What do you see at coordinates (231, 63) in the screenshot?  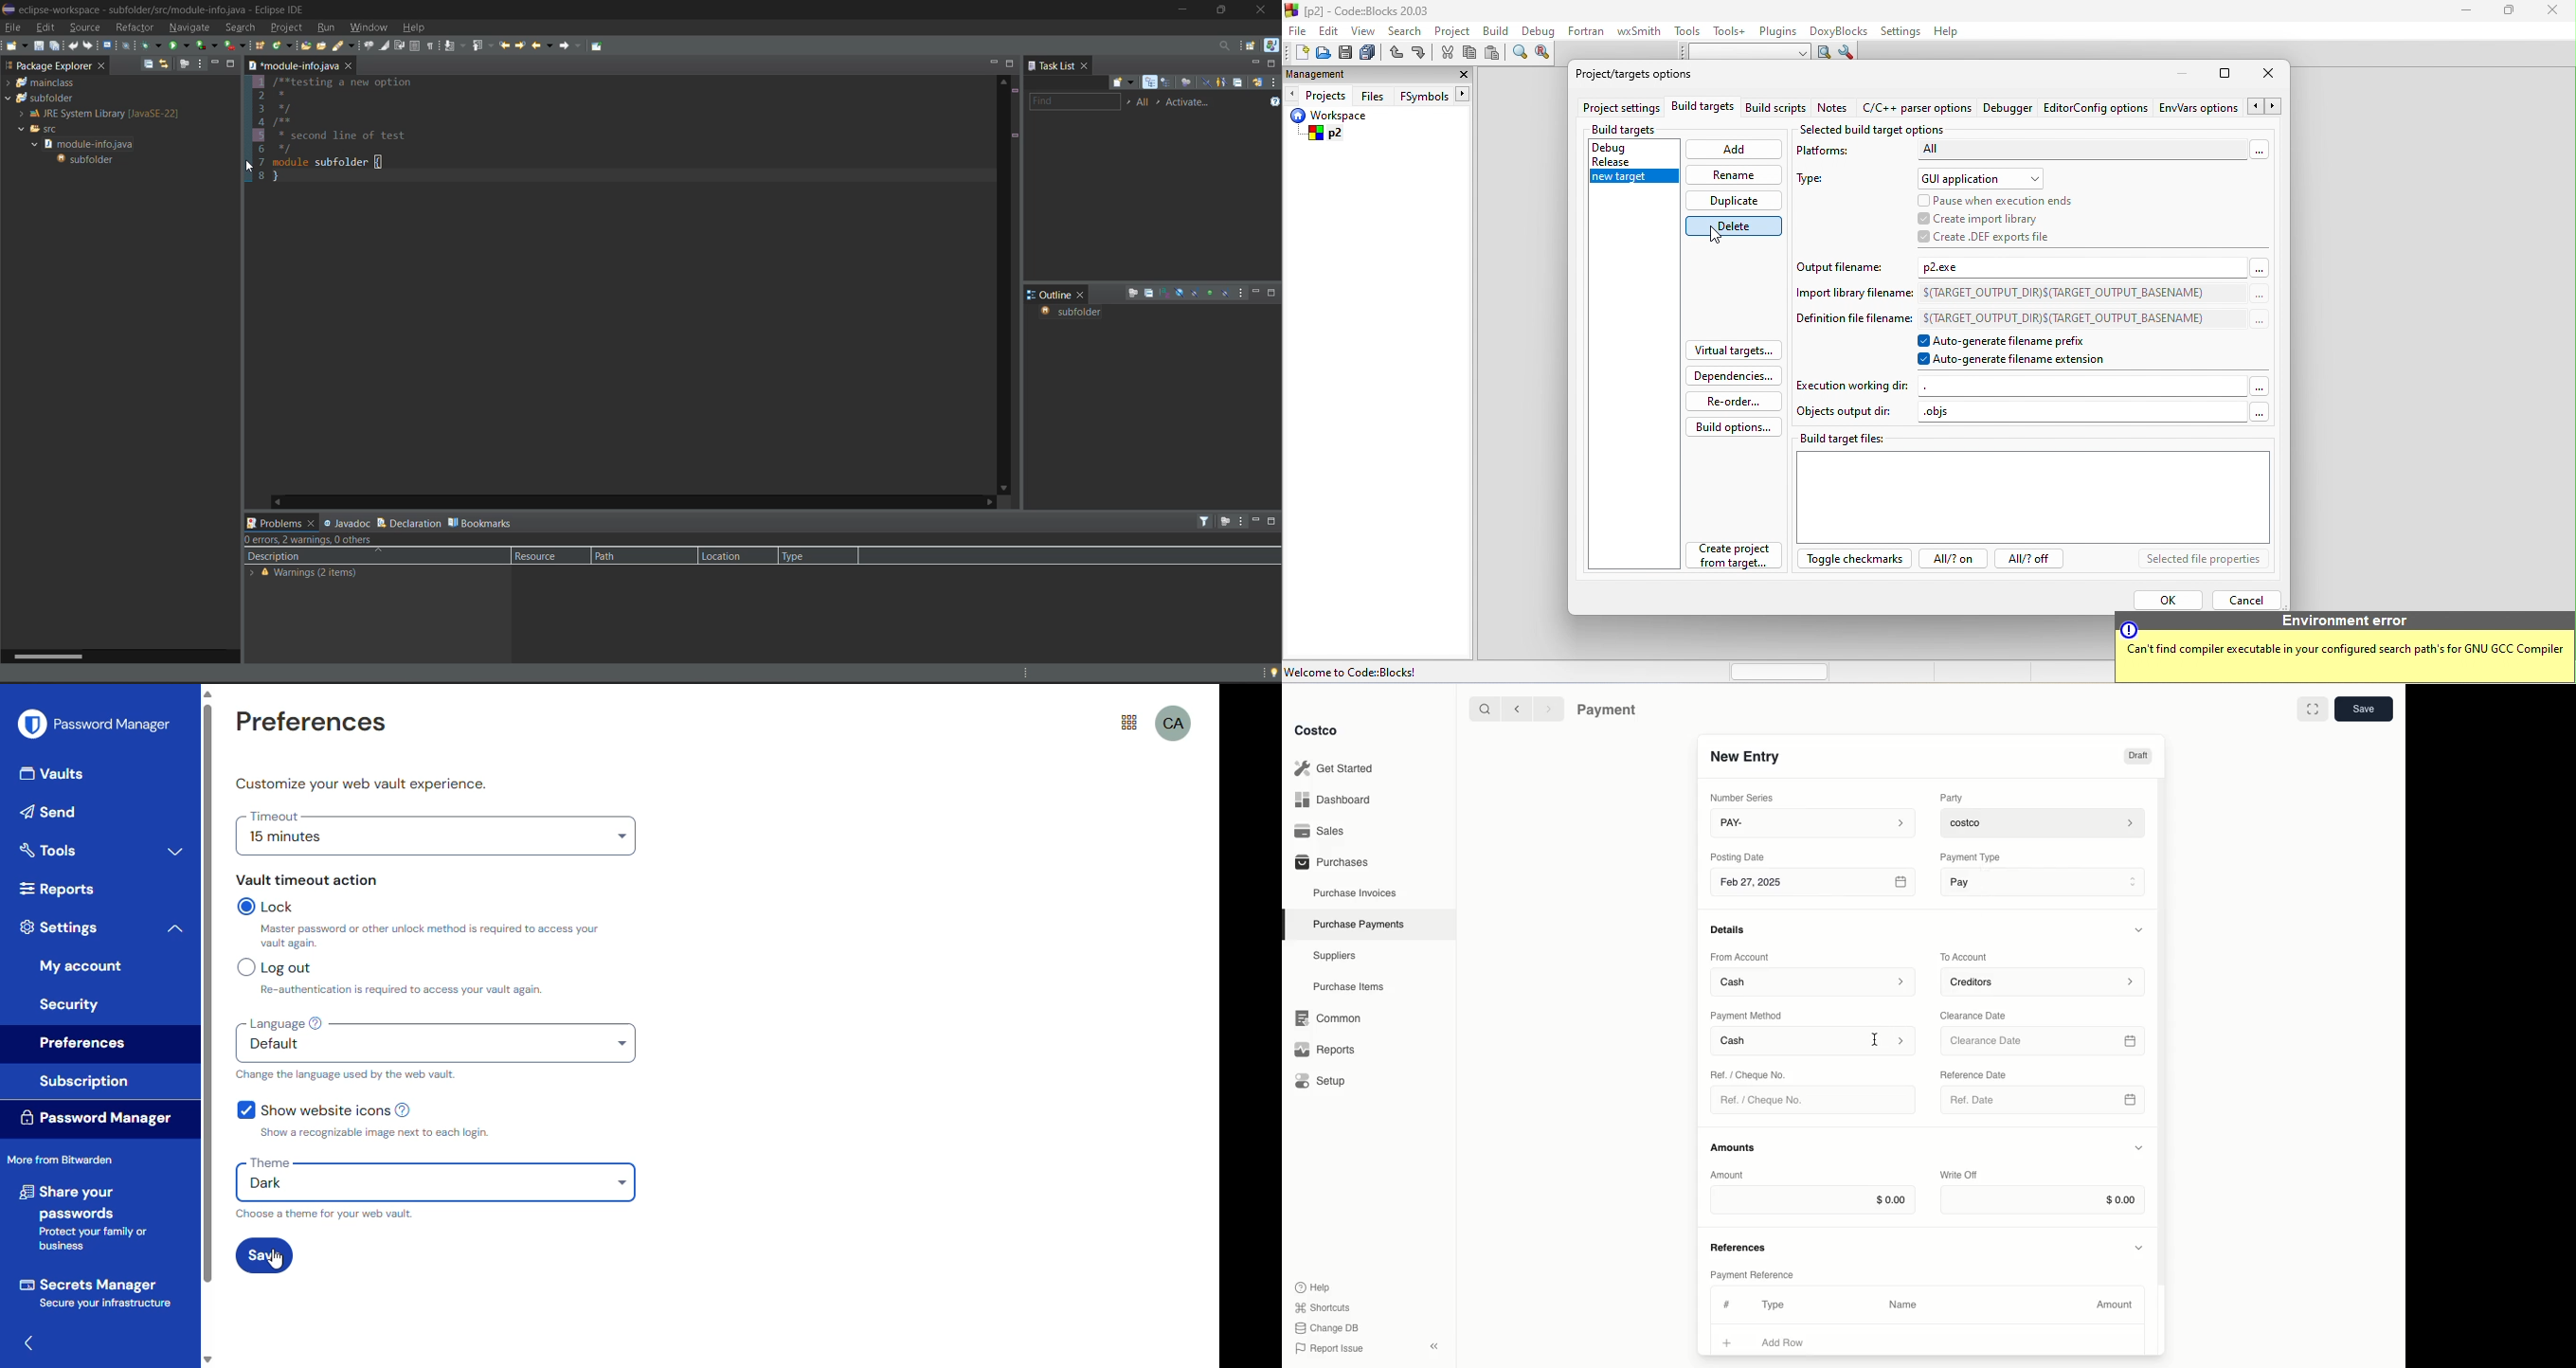 I see `maximize` at bounding box center [231, 63].